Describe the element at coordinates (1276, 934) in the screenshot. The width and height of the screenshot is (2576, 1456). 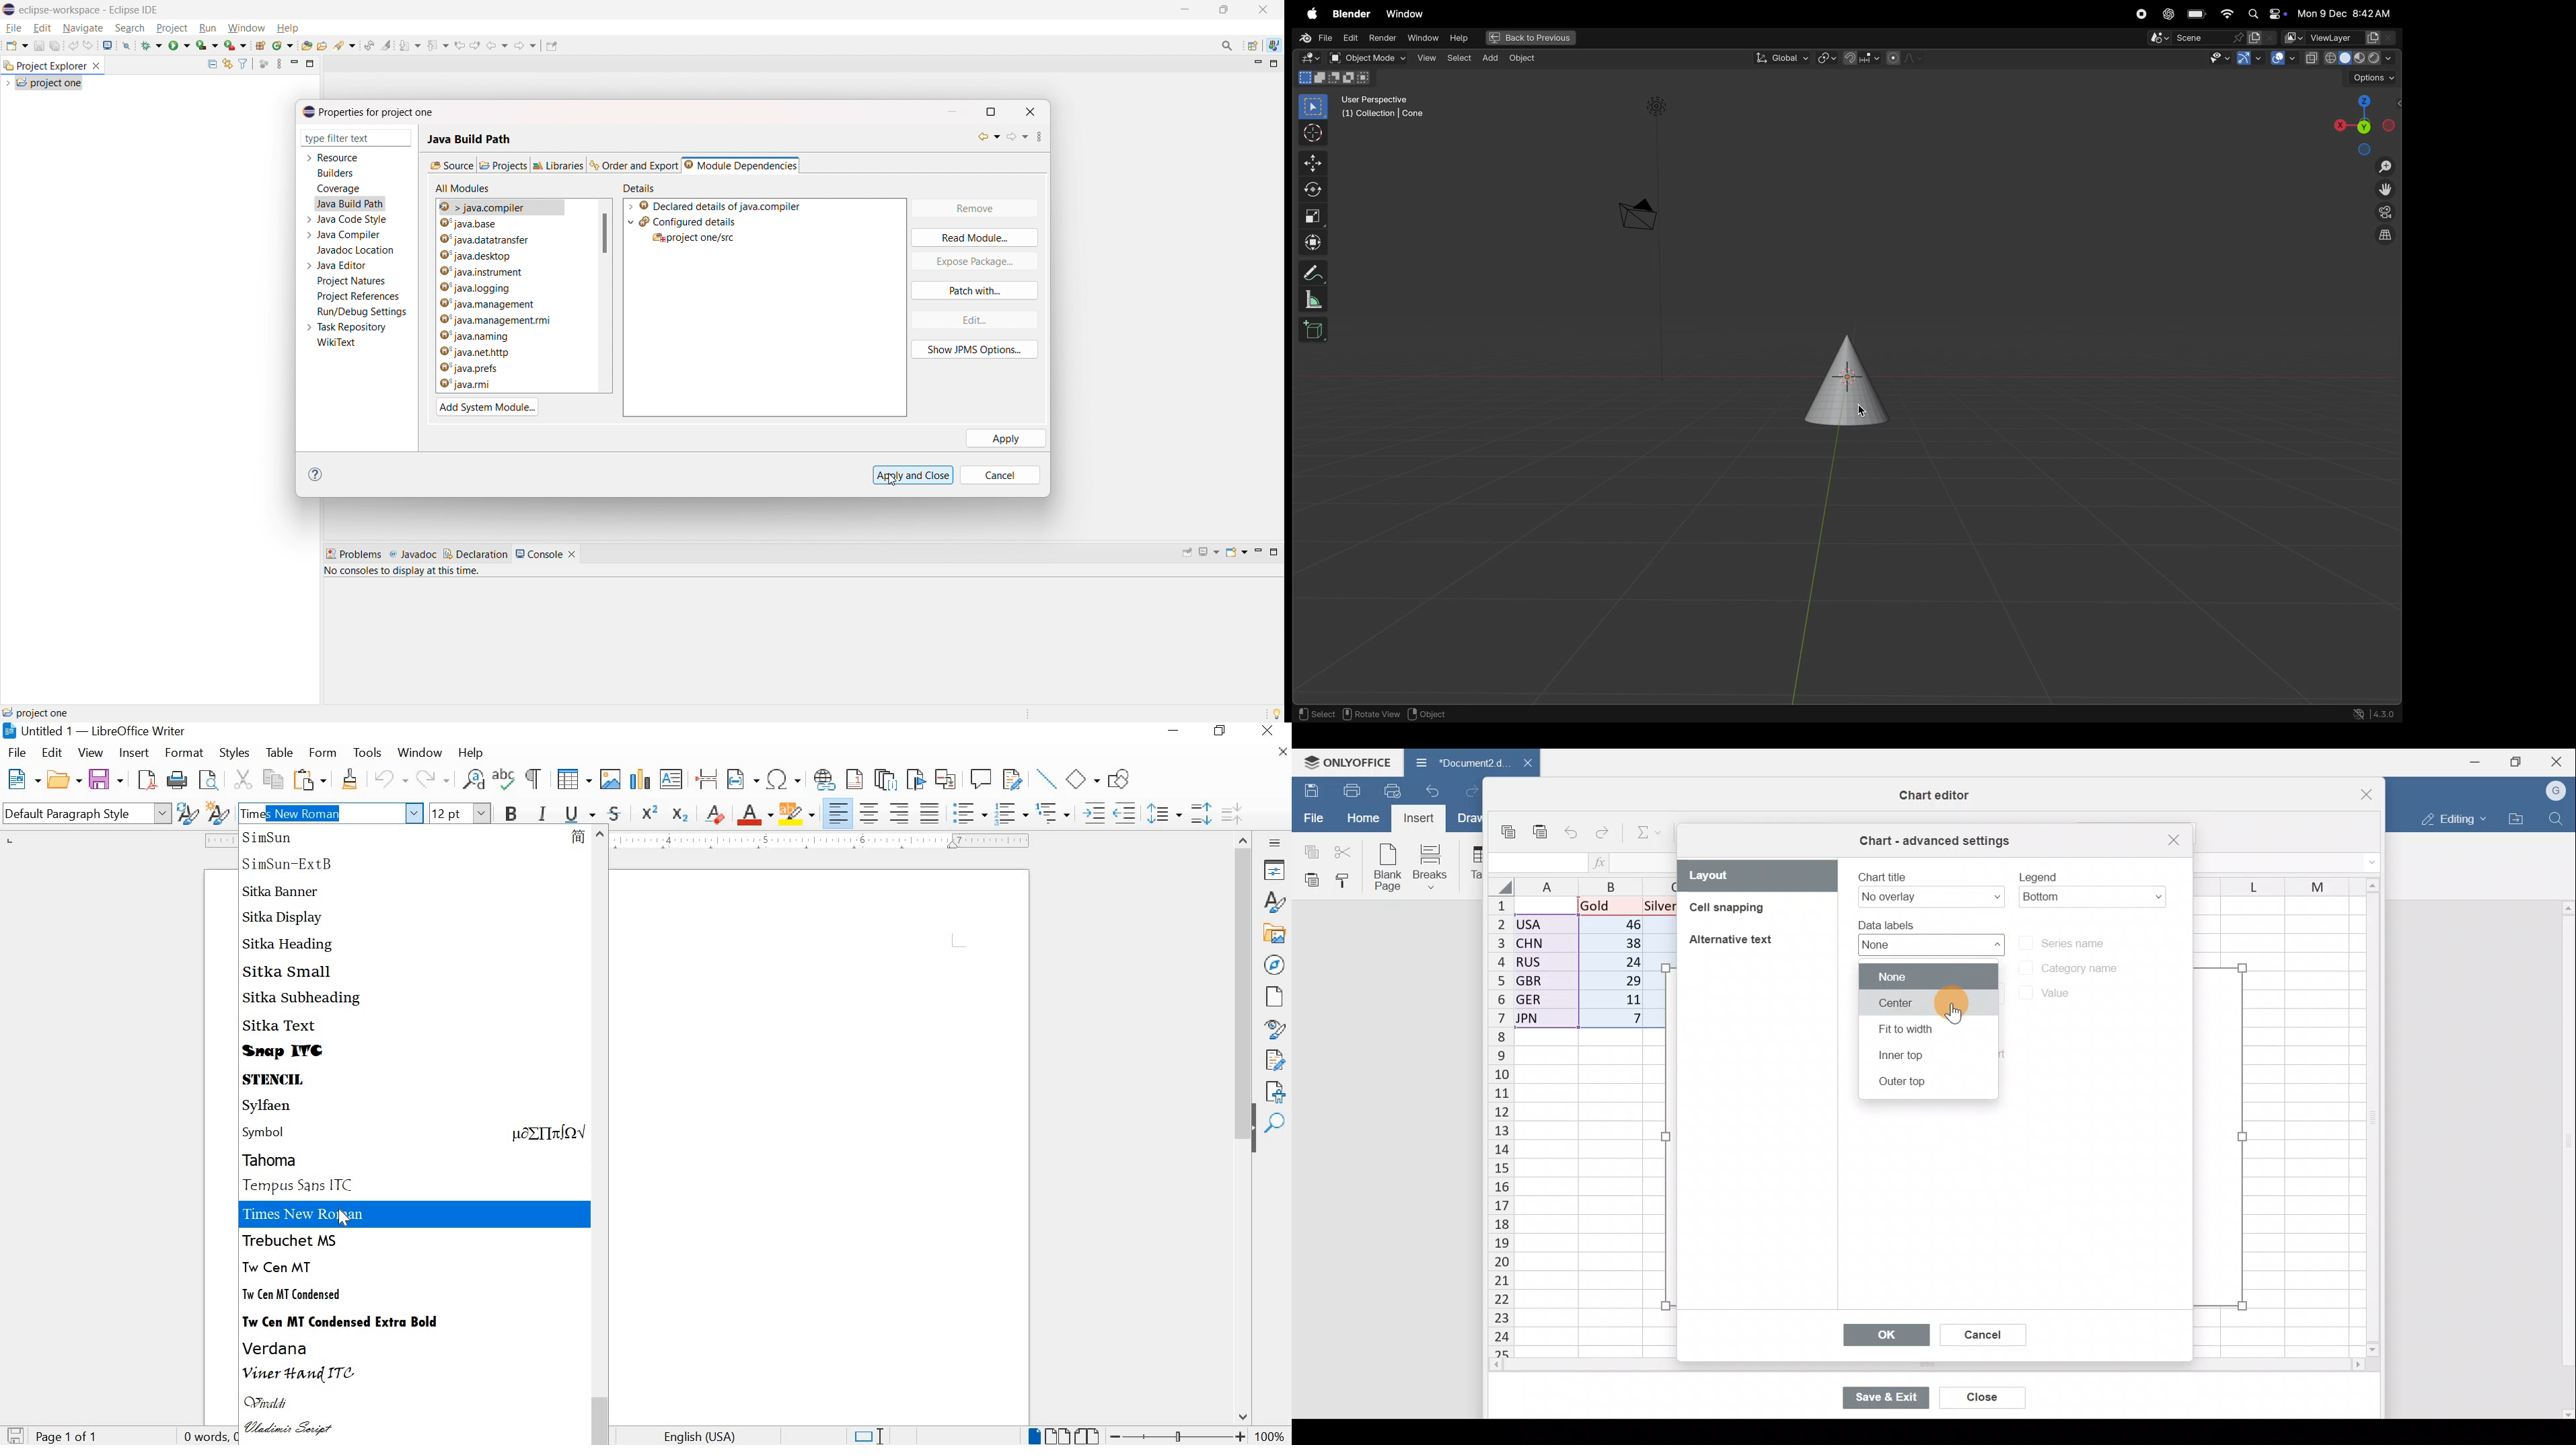
I see `GALLERY` at that location.